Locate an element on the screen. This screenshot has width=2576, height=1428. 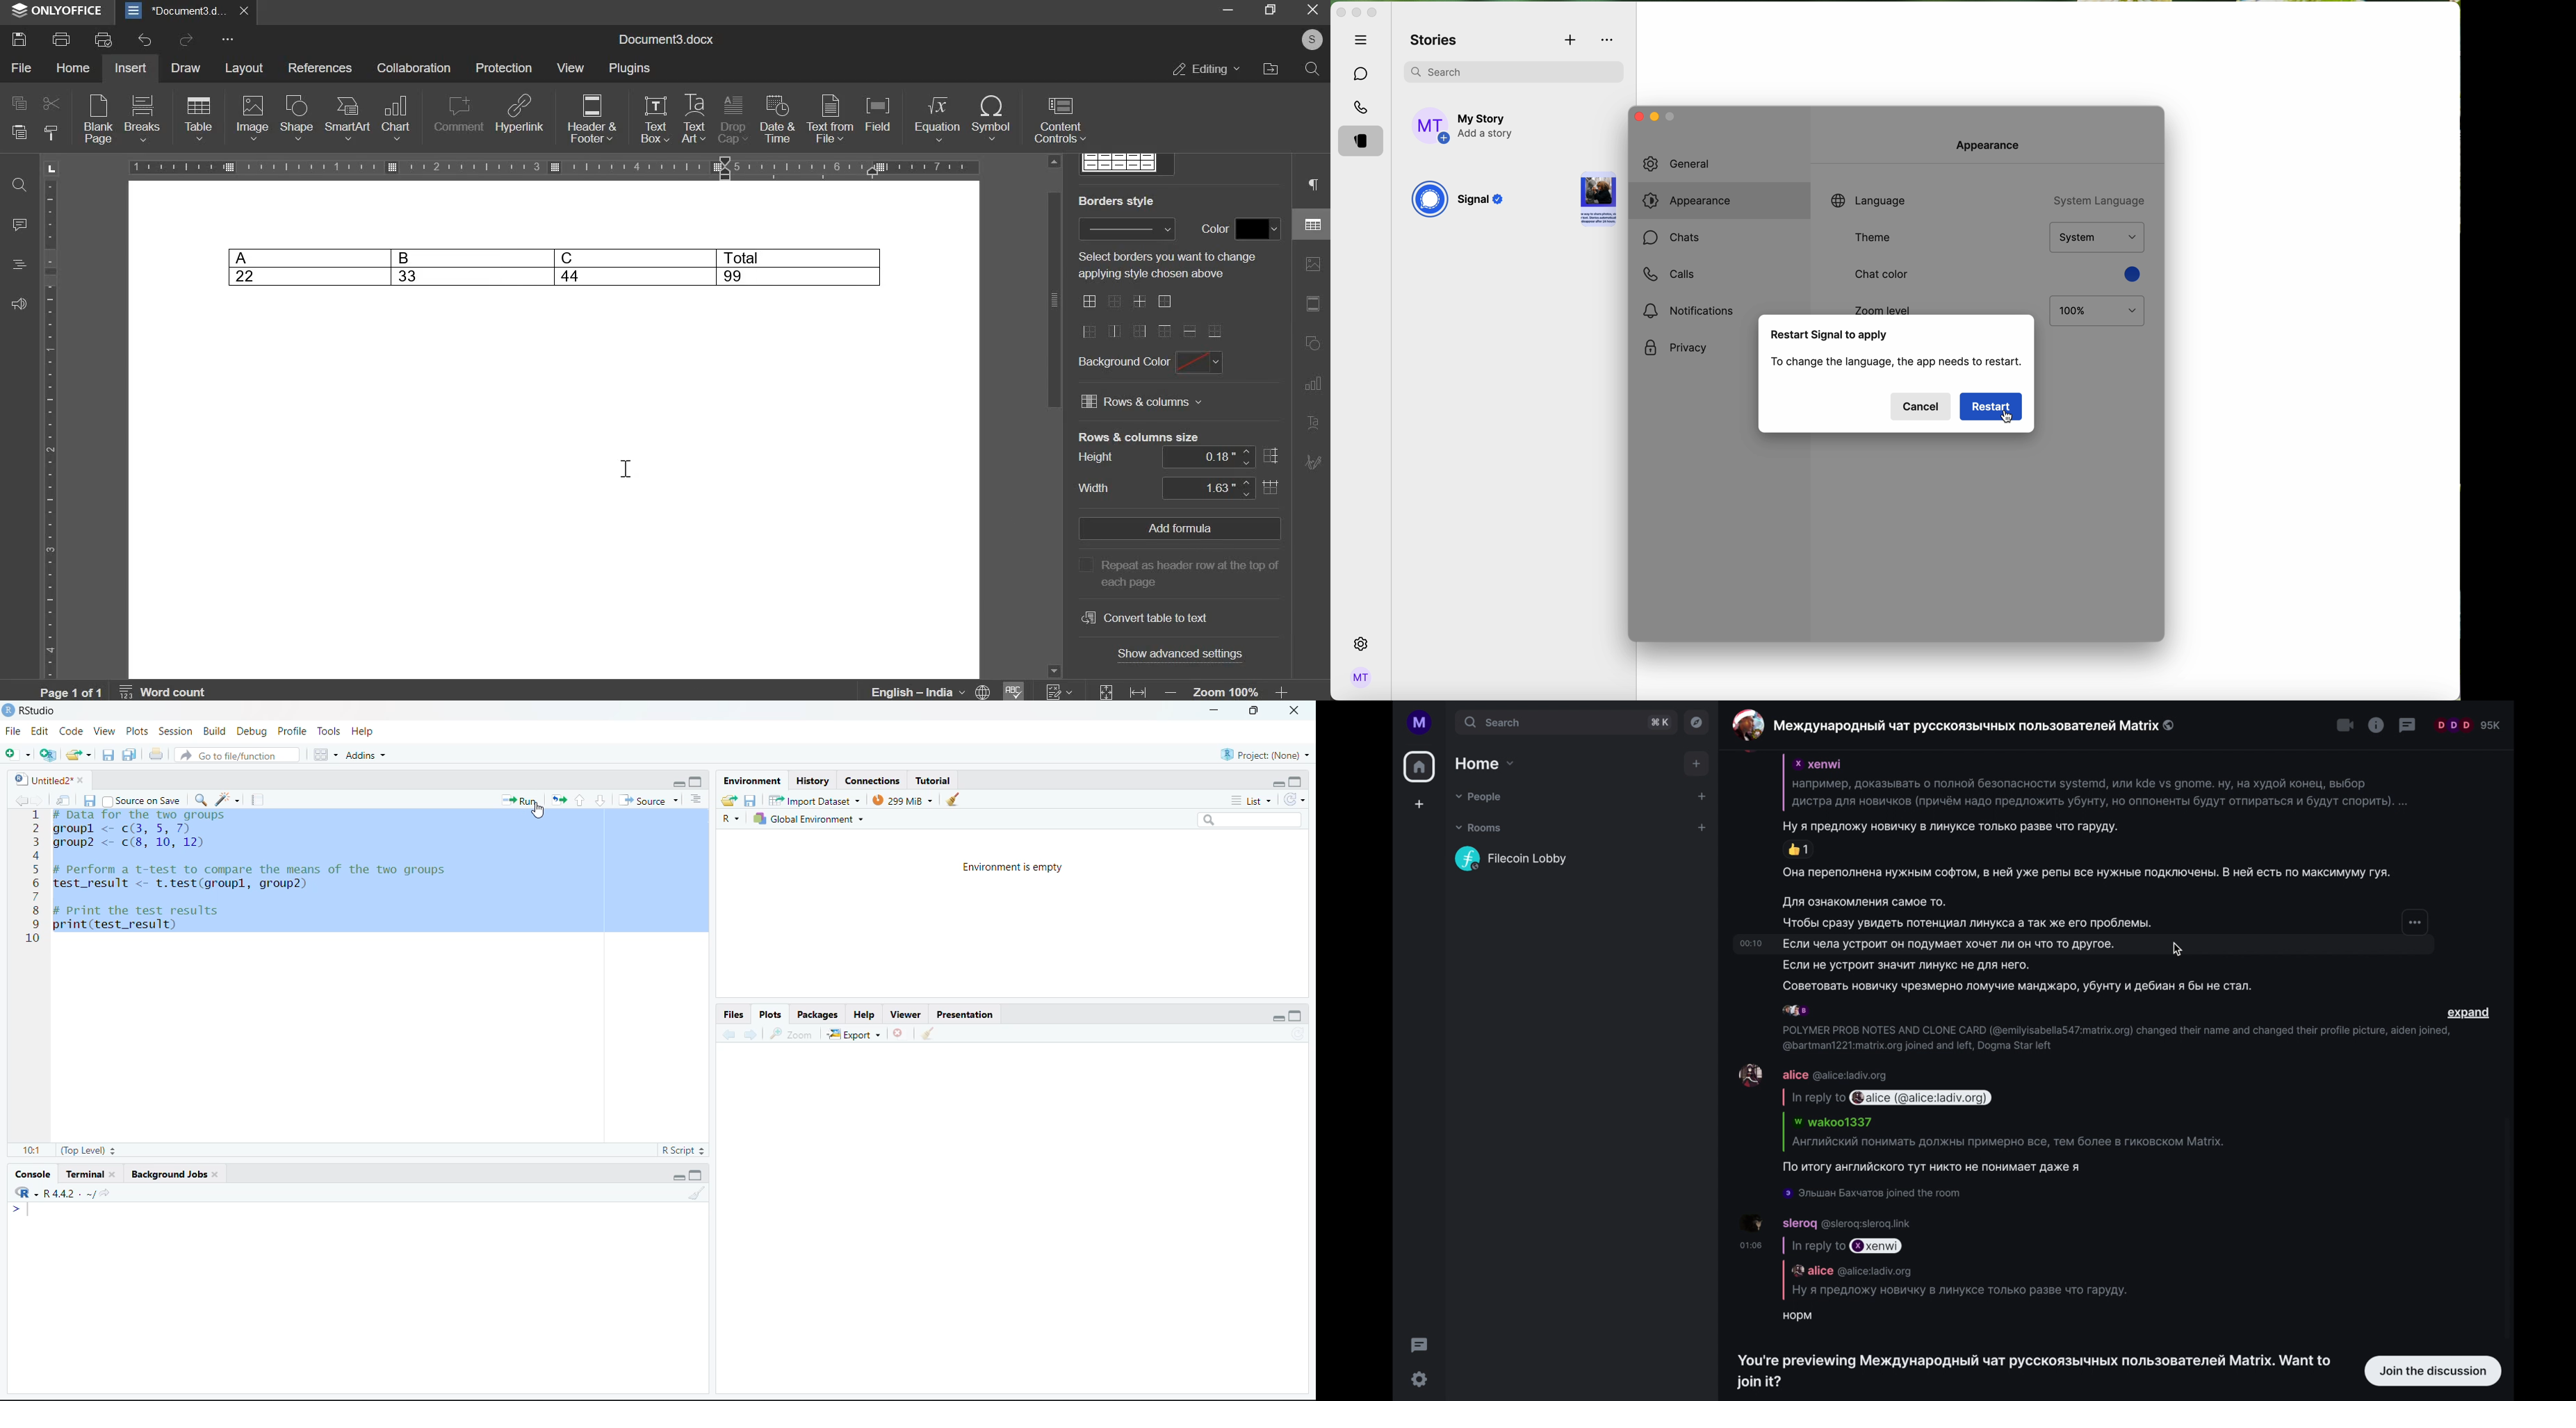
breaks is located at coordinates (142, 117).